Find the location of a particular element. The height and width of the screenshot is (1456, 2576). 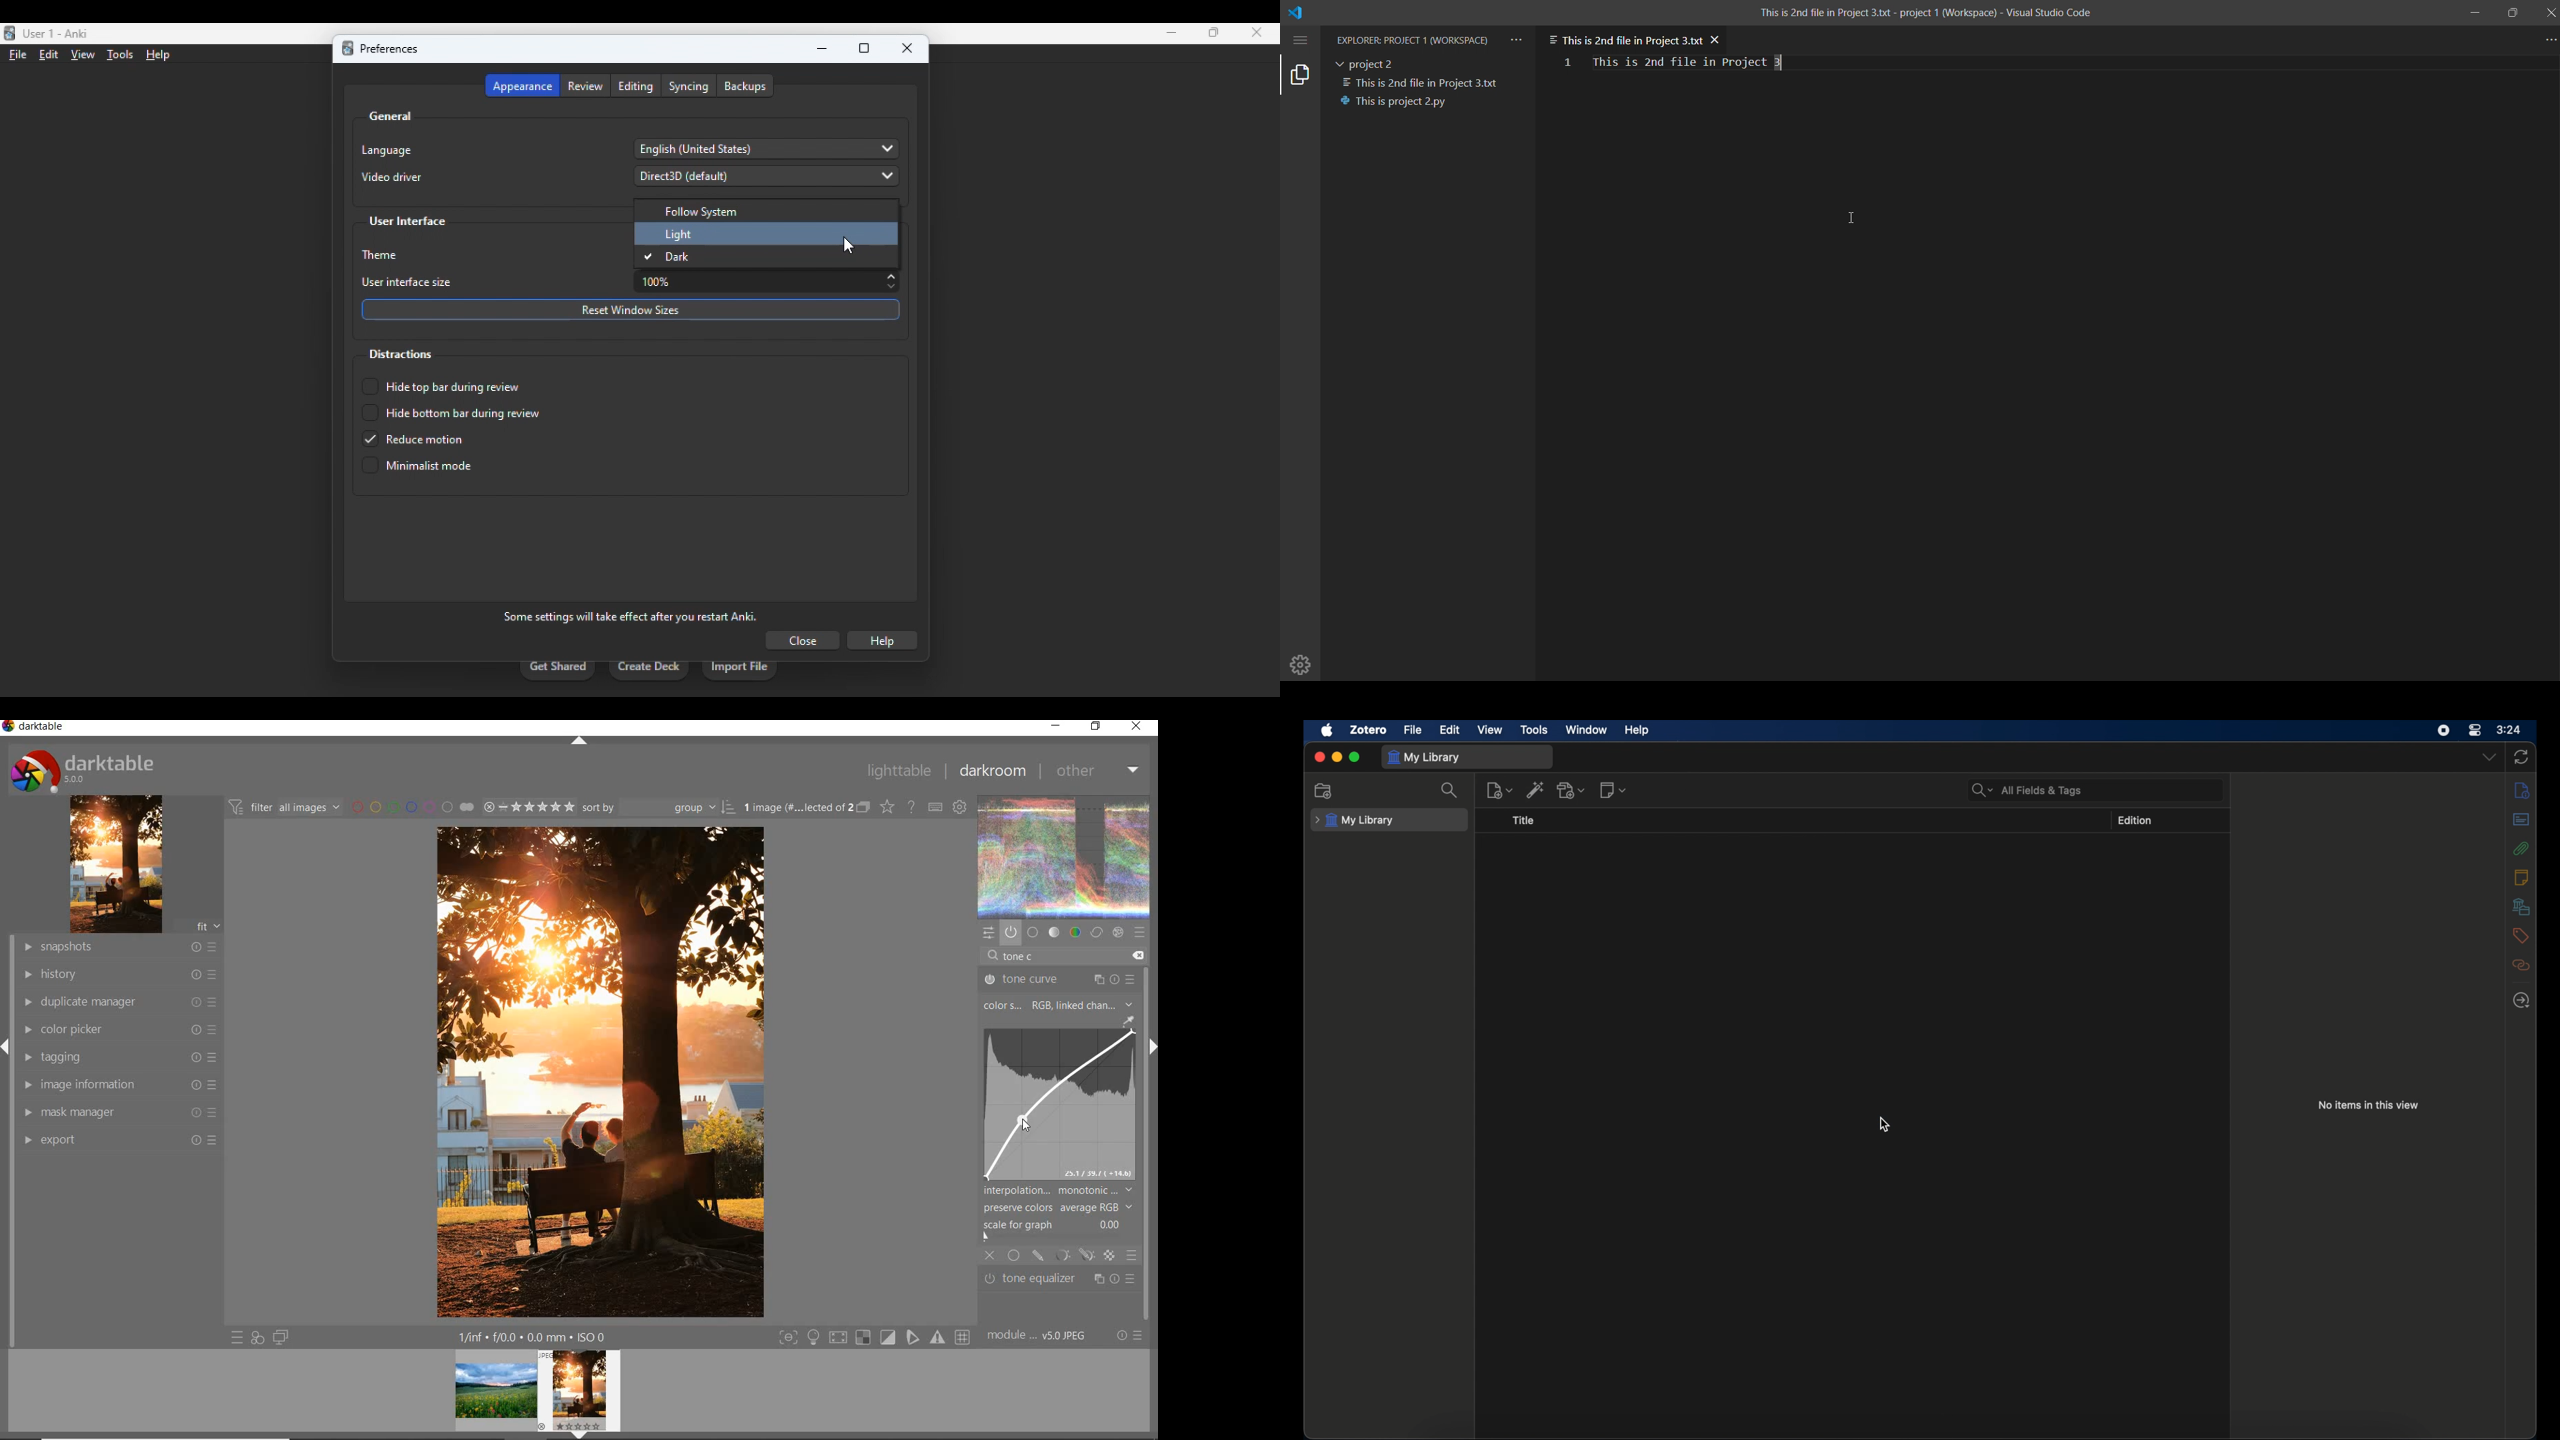

edit is located at coordinates (1449, 730).